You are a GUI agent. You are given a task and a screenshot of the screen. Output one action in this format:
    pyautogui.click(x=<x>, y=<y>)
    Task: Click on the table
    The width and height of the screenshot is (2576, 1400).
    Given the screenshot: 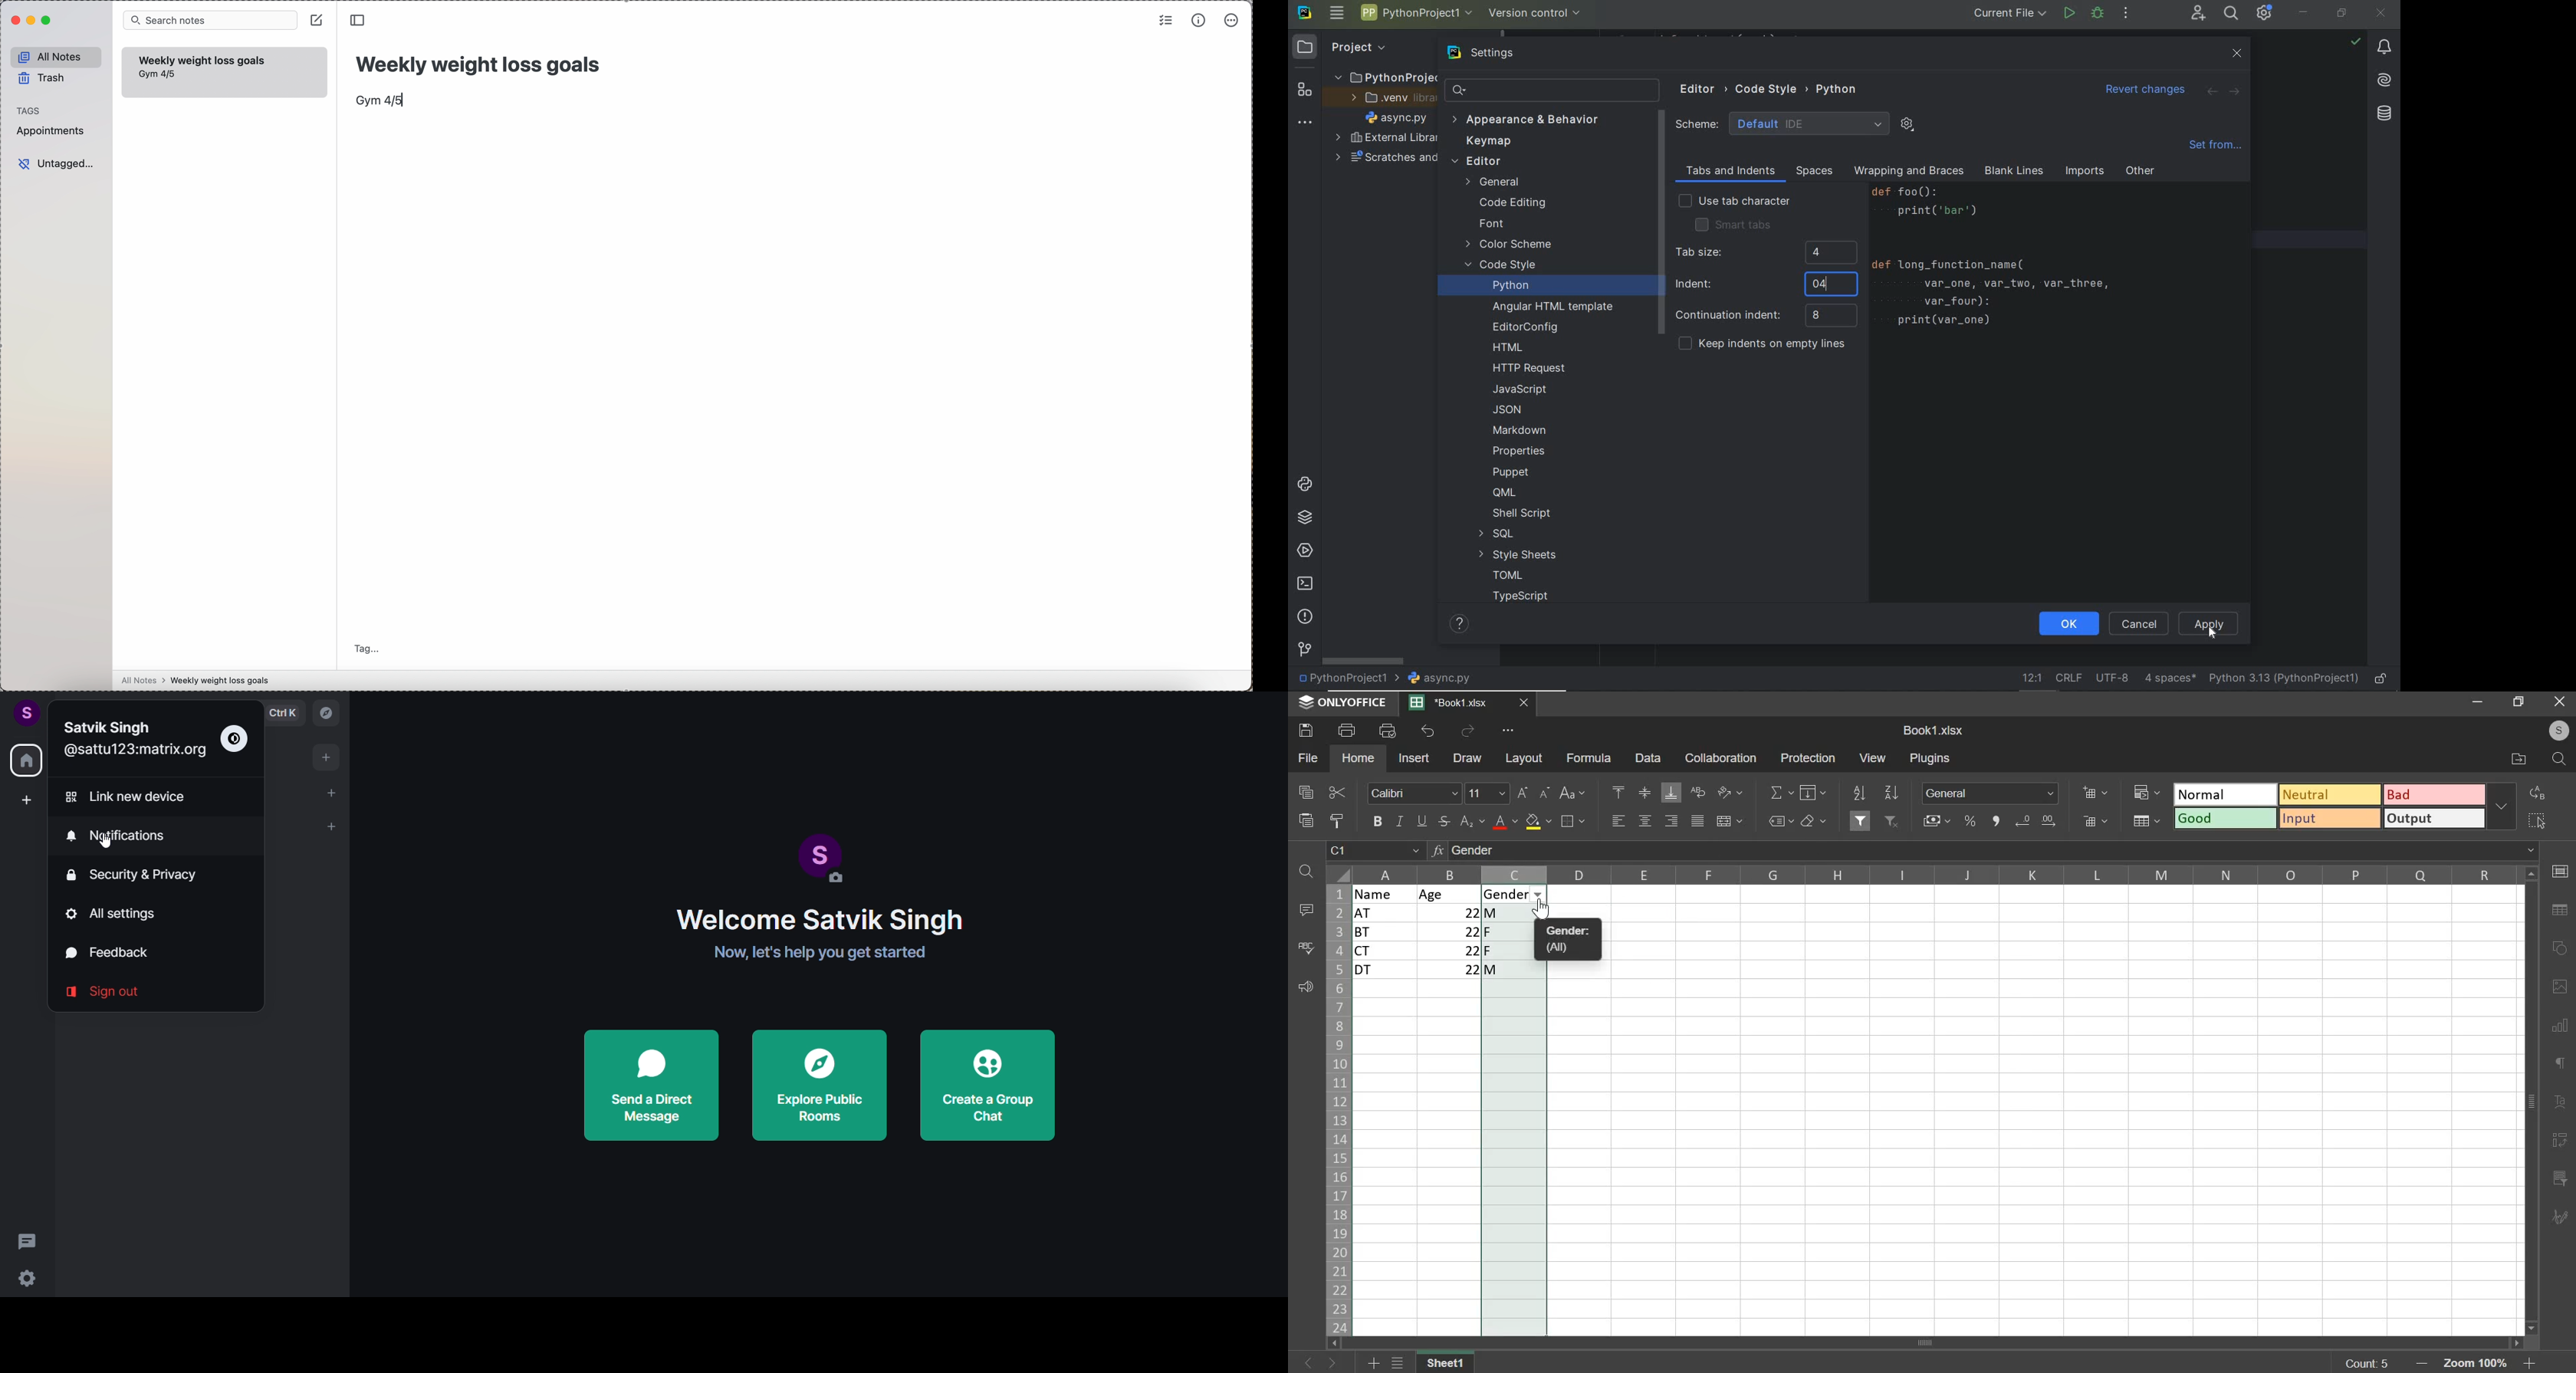 What is the action you would take?
    pyautogui.click(x=2558, y=911)
    